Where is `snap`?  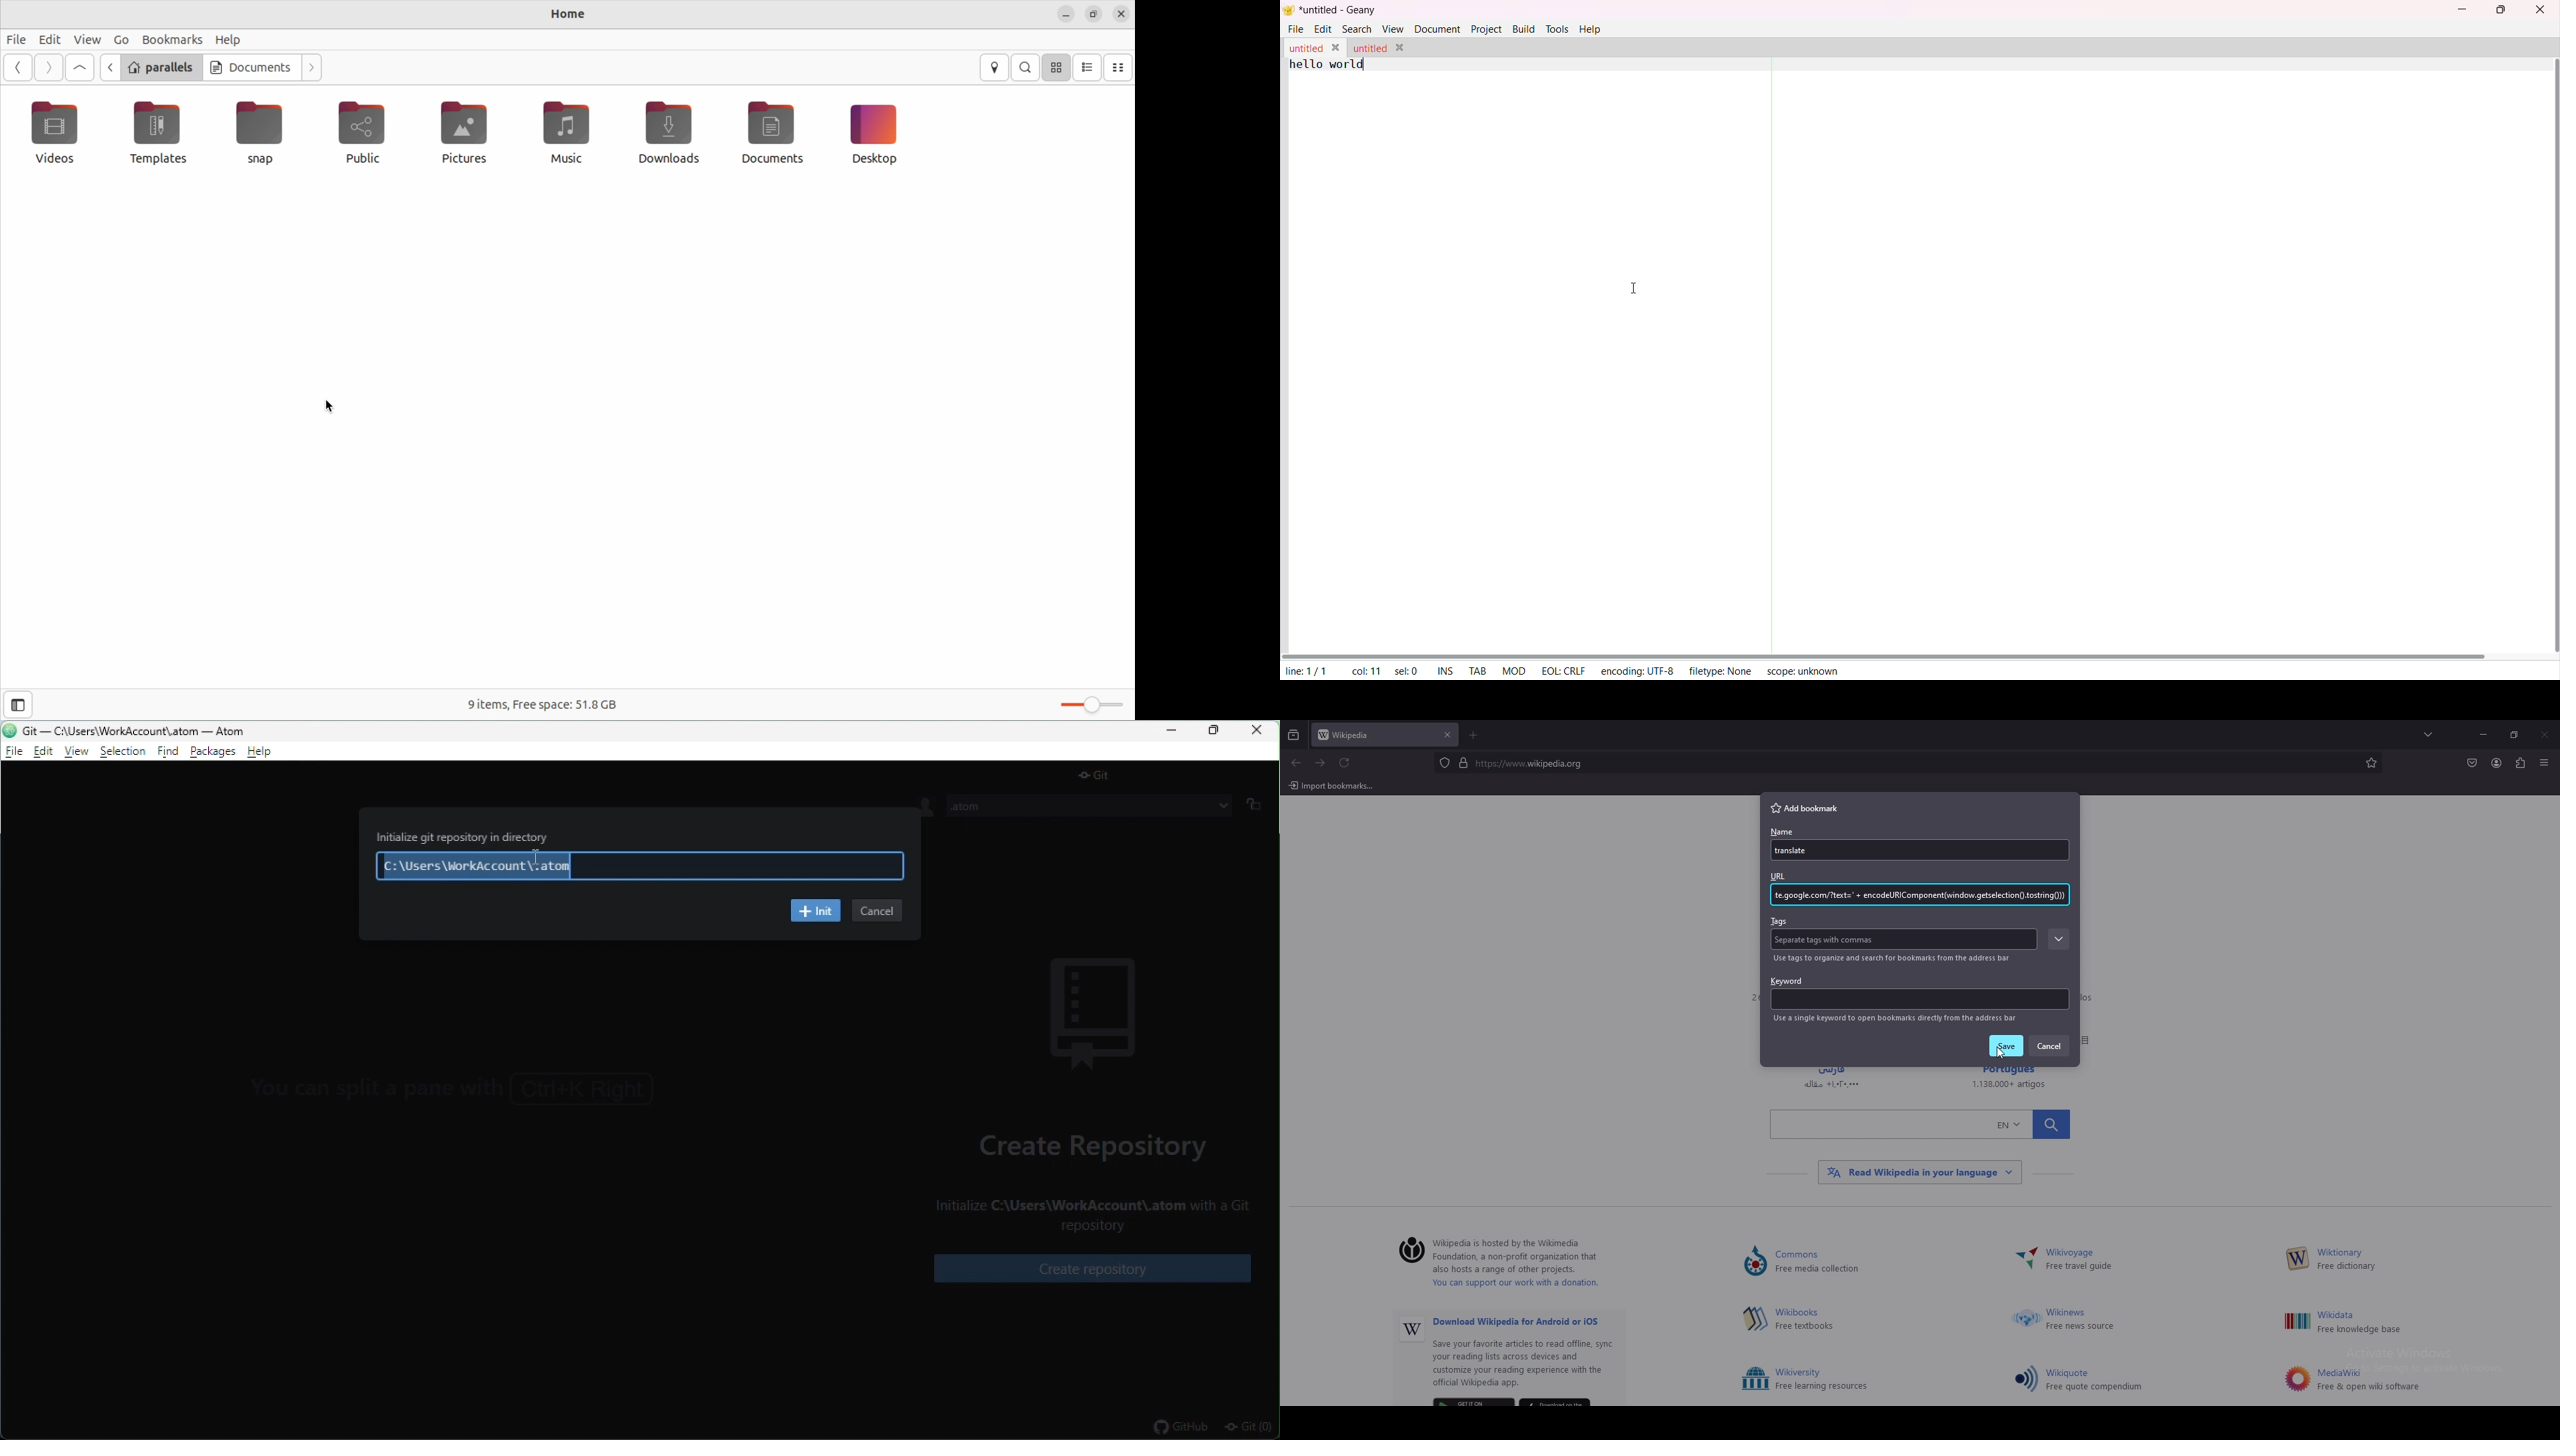
snap is located at coordinates (253, 136).